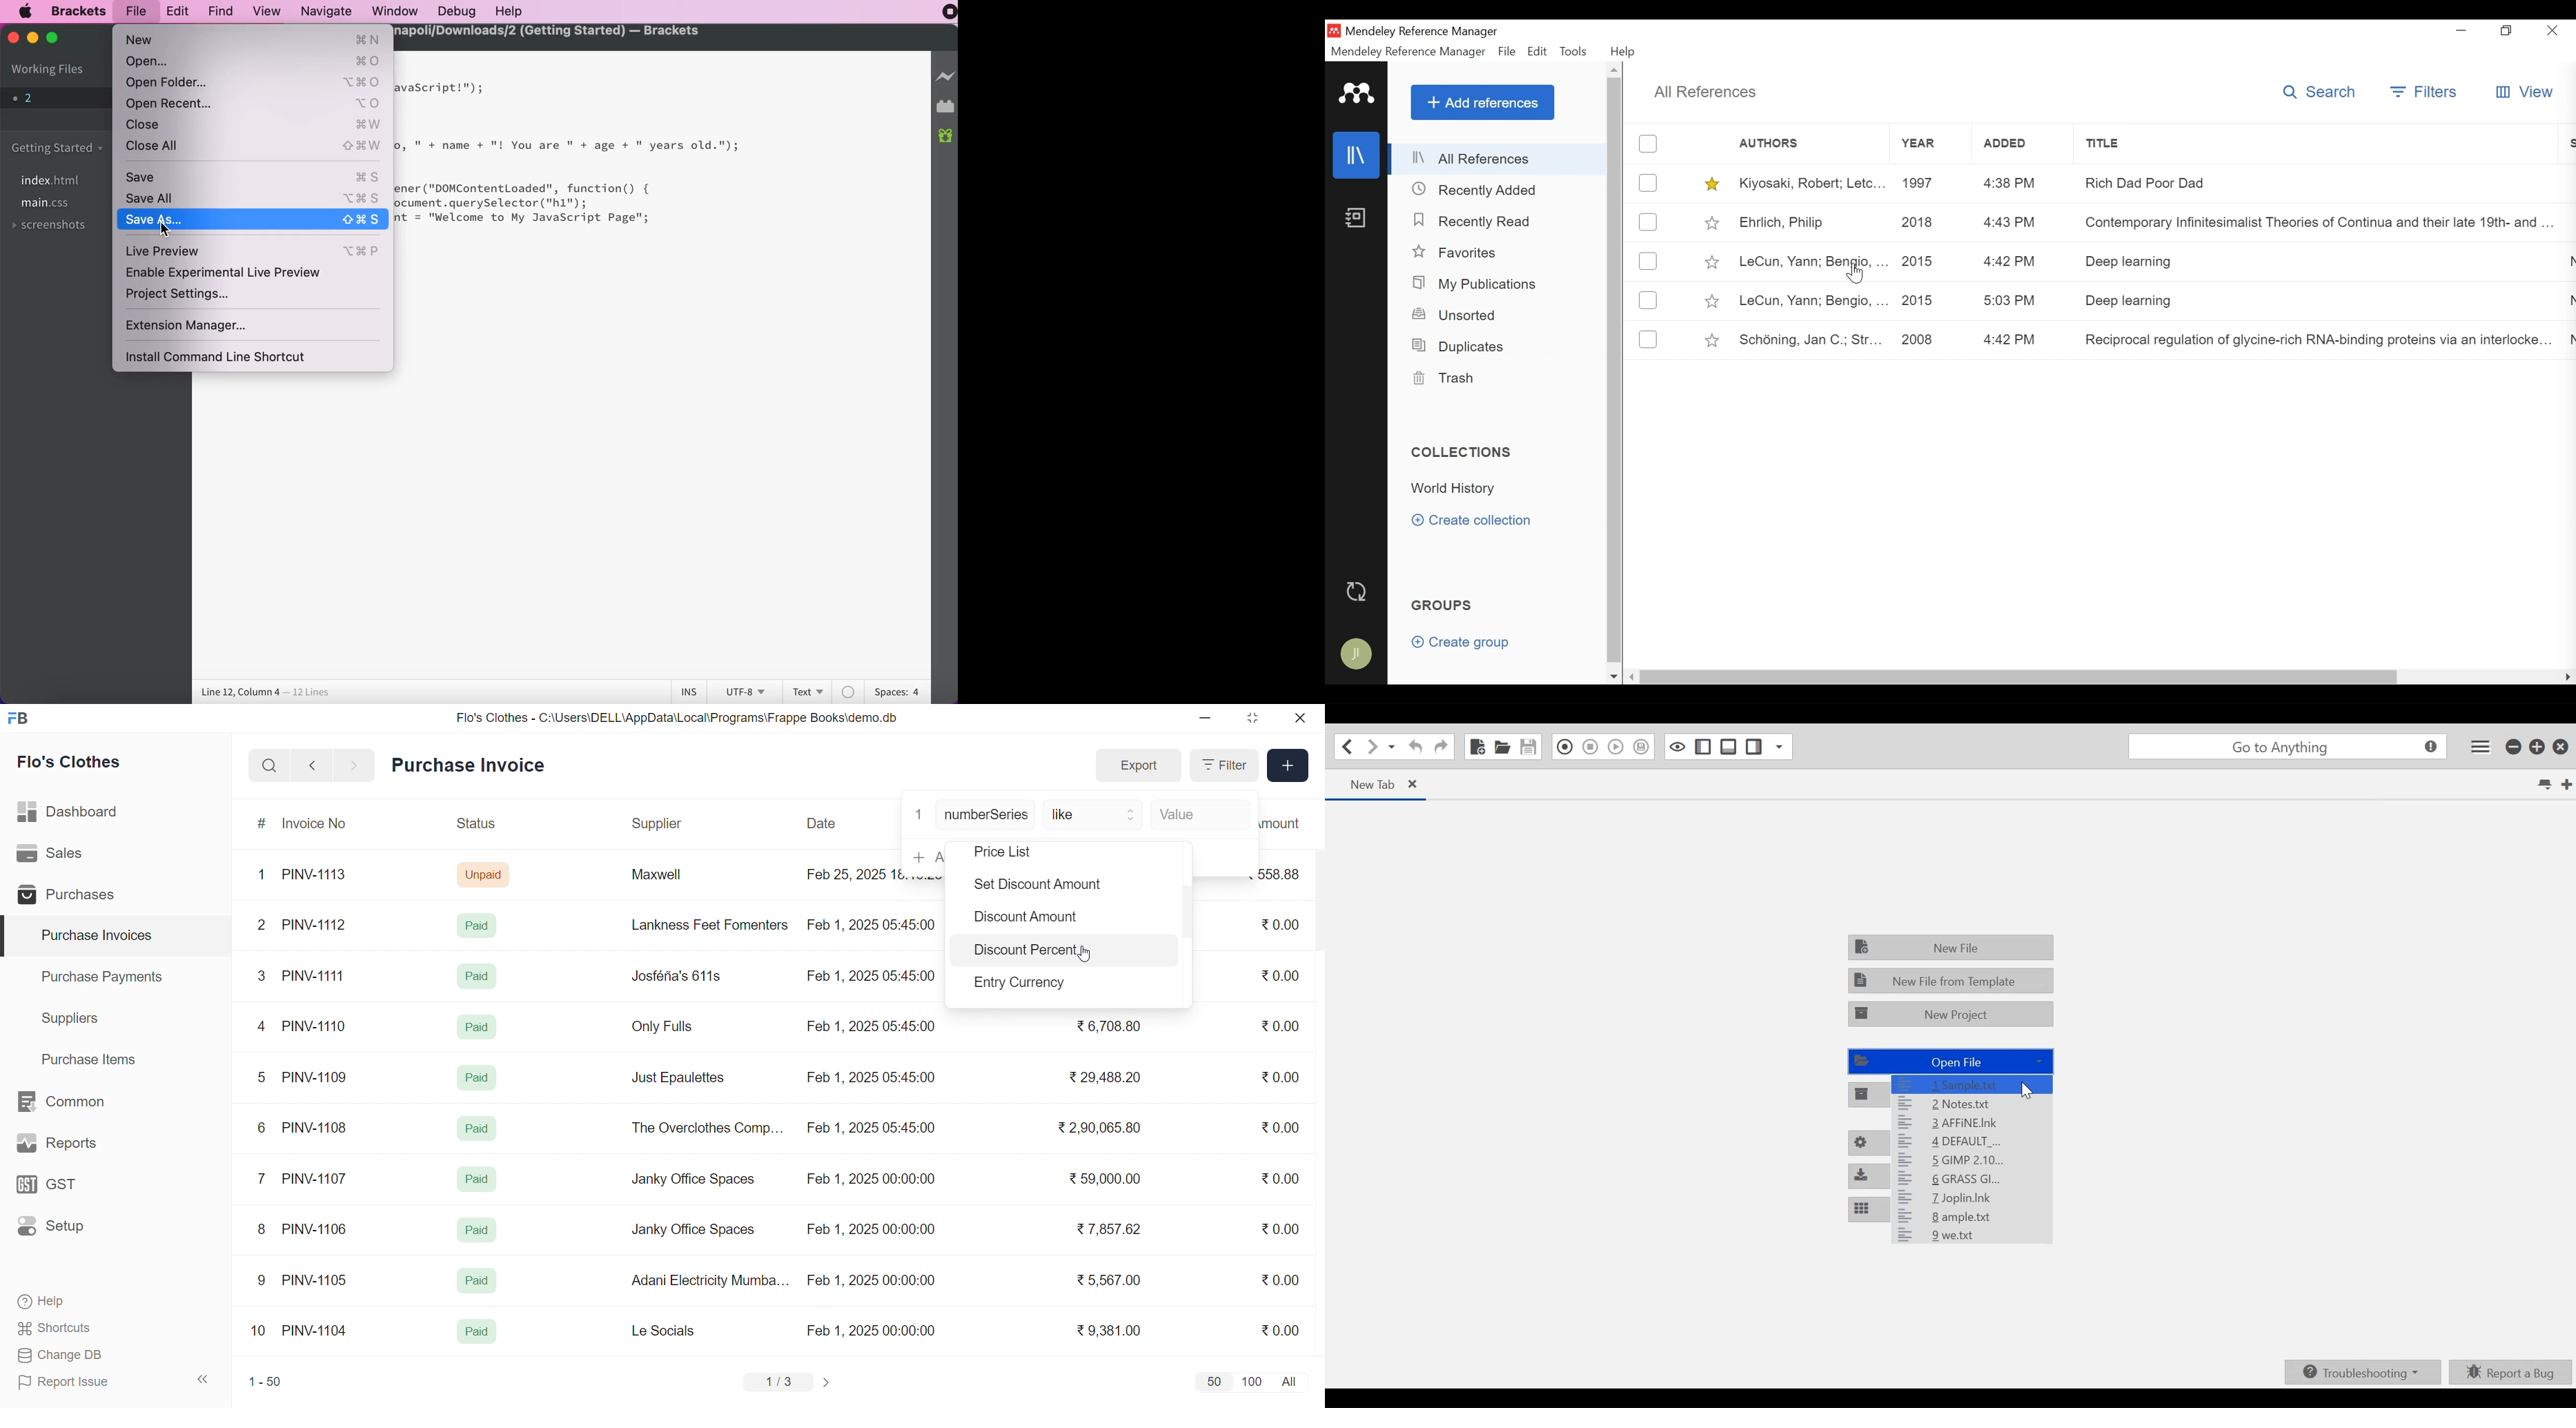  Describe the element at coordinates (238, 276) in the screenshot. I see `enable experimental live preview` at that location.